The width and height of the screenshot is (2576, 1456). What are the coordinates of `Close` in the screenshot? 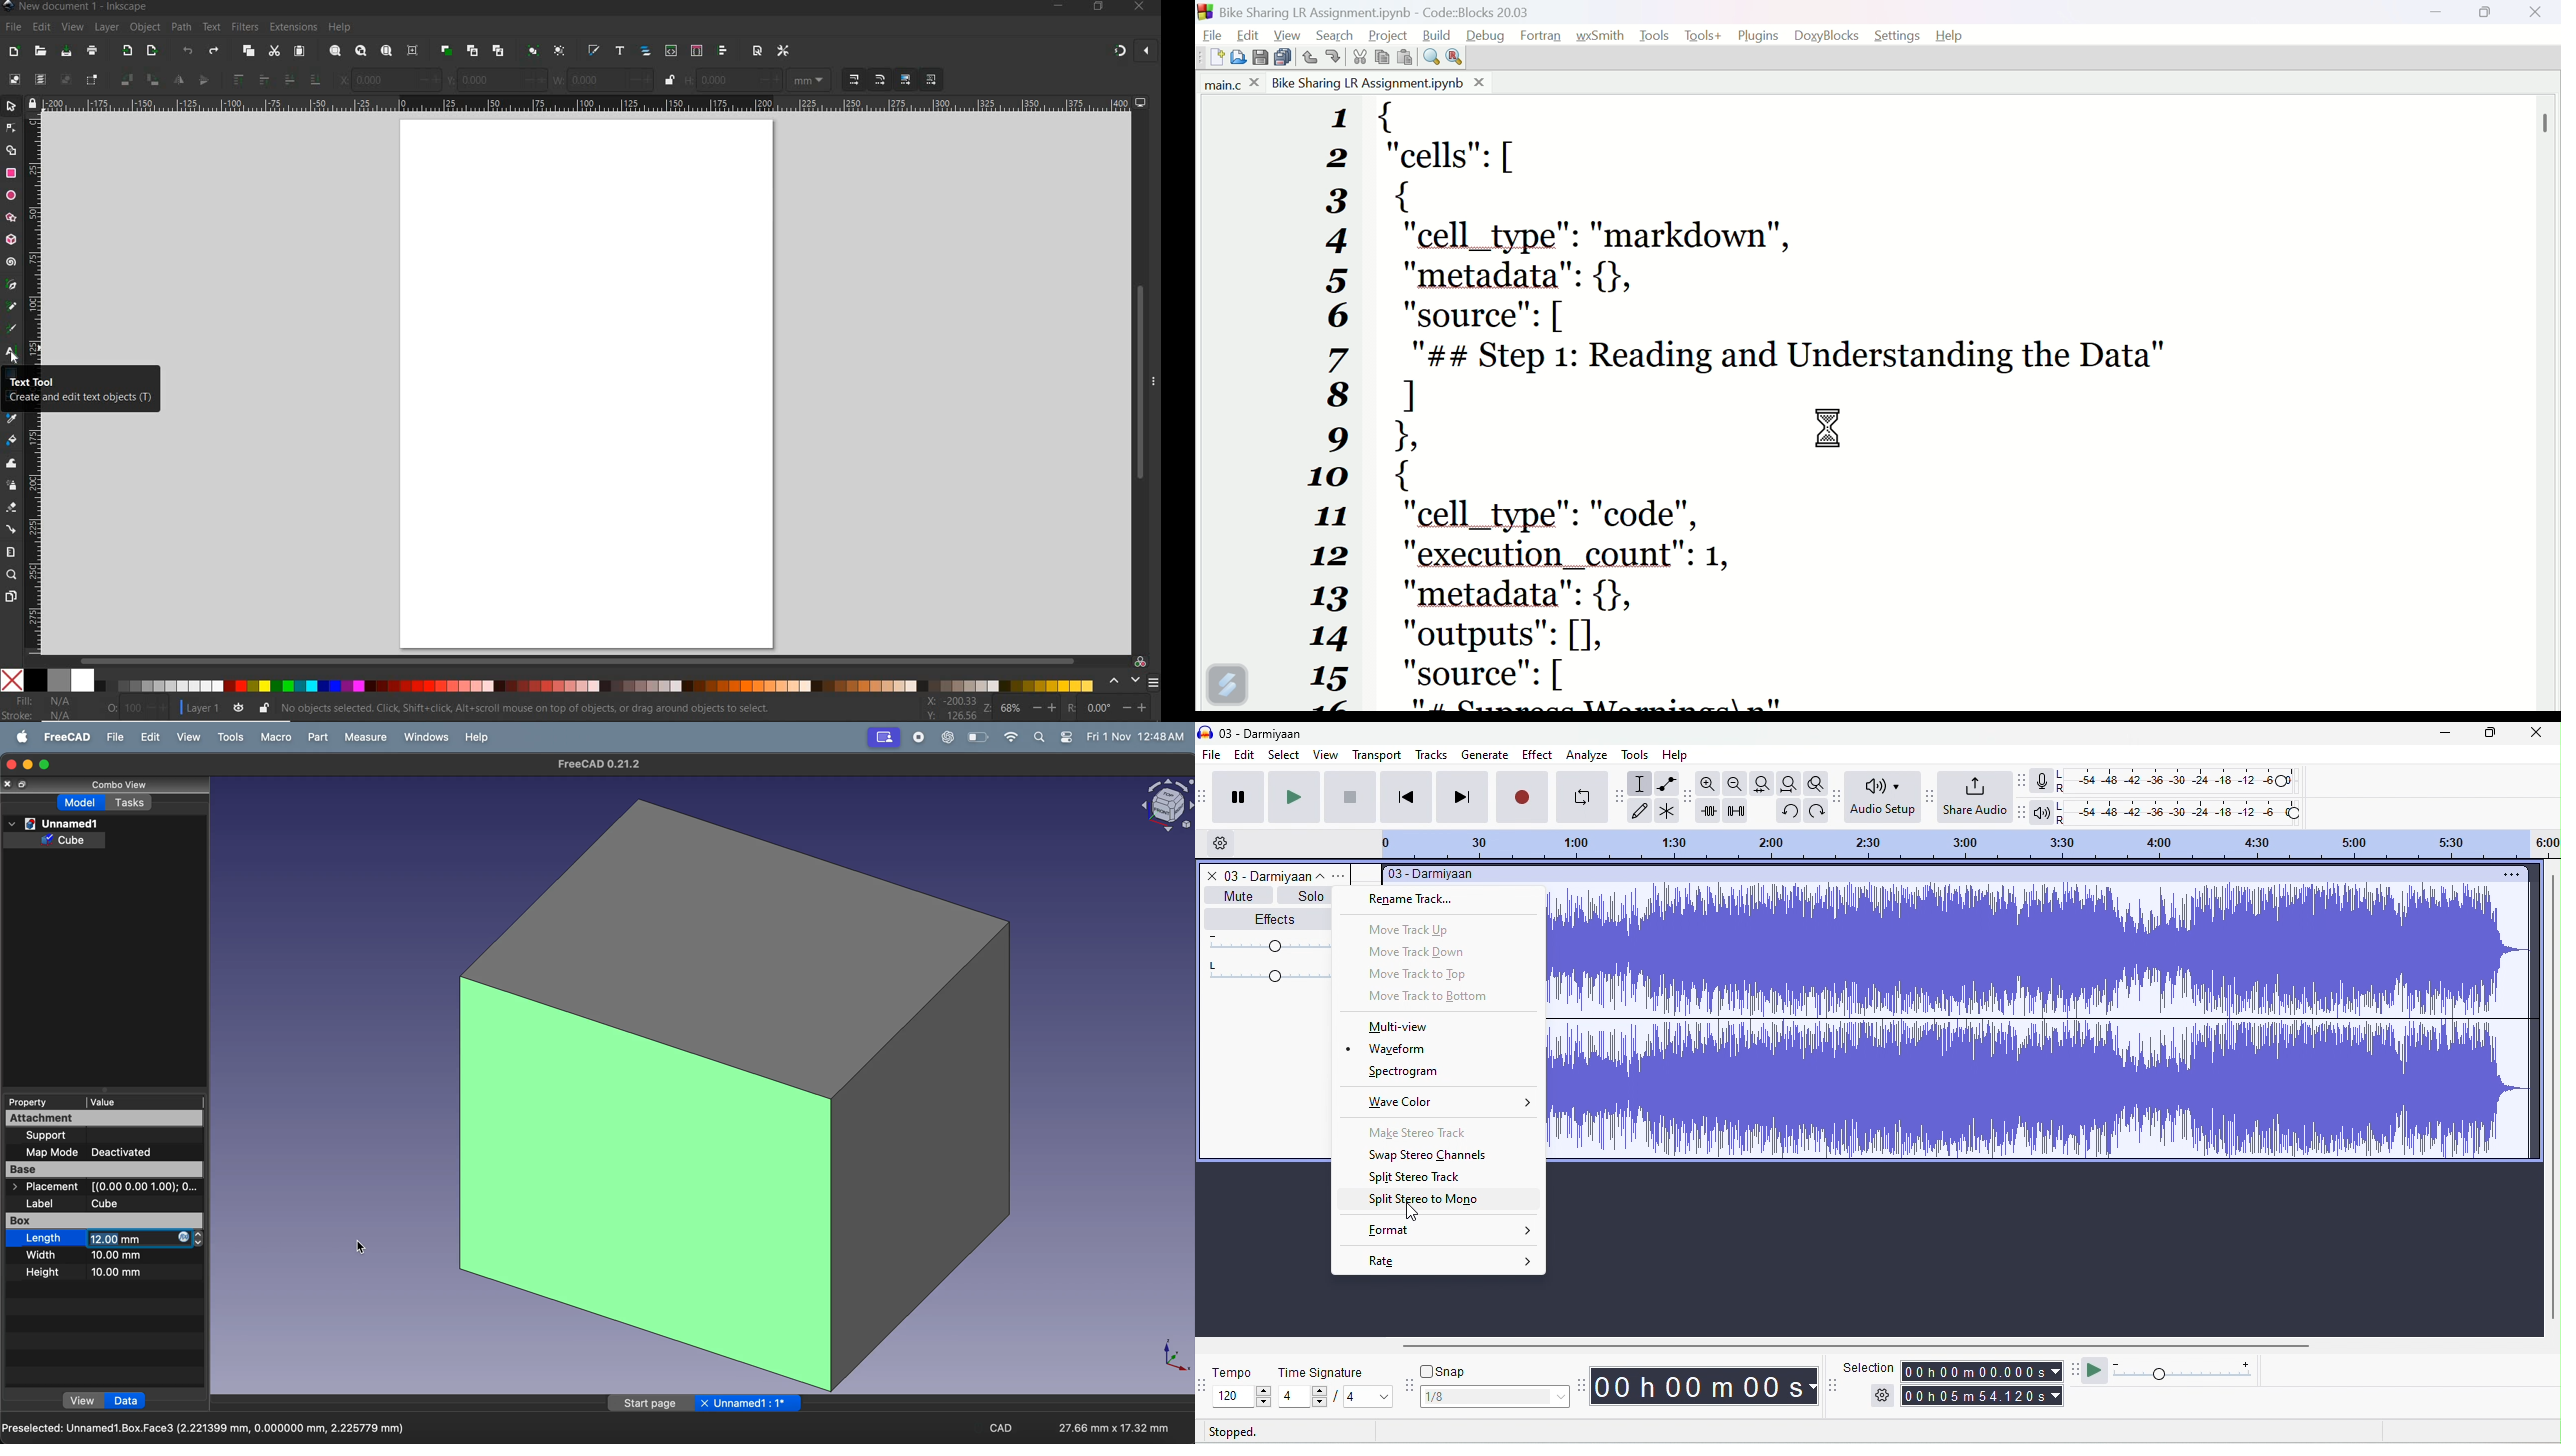 It's located at (2536, 18).